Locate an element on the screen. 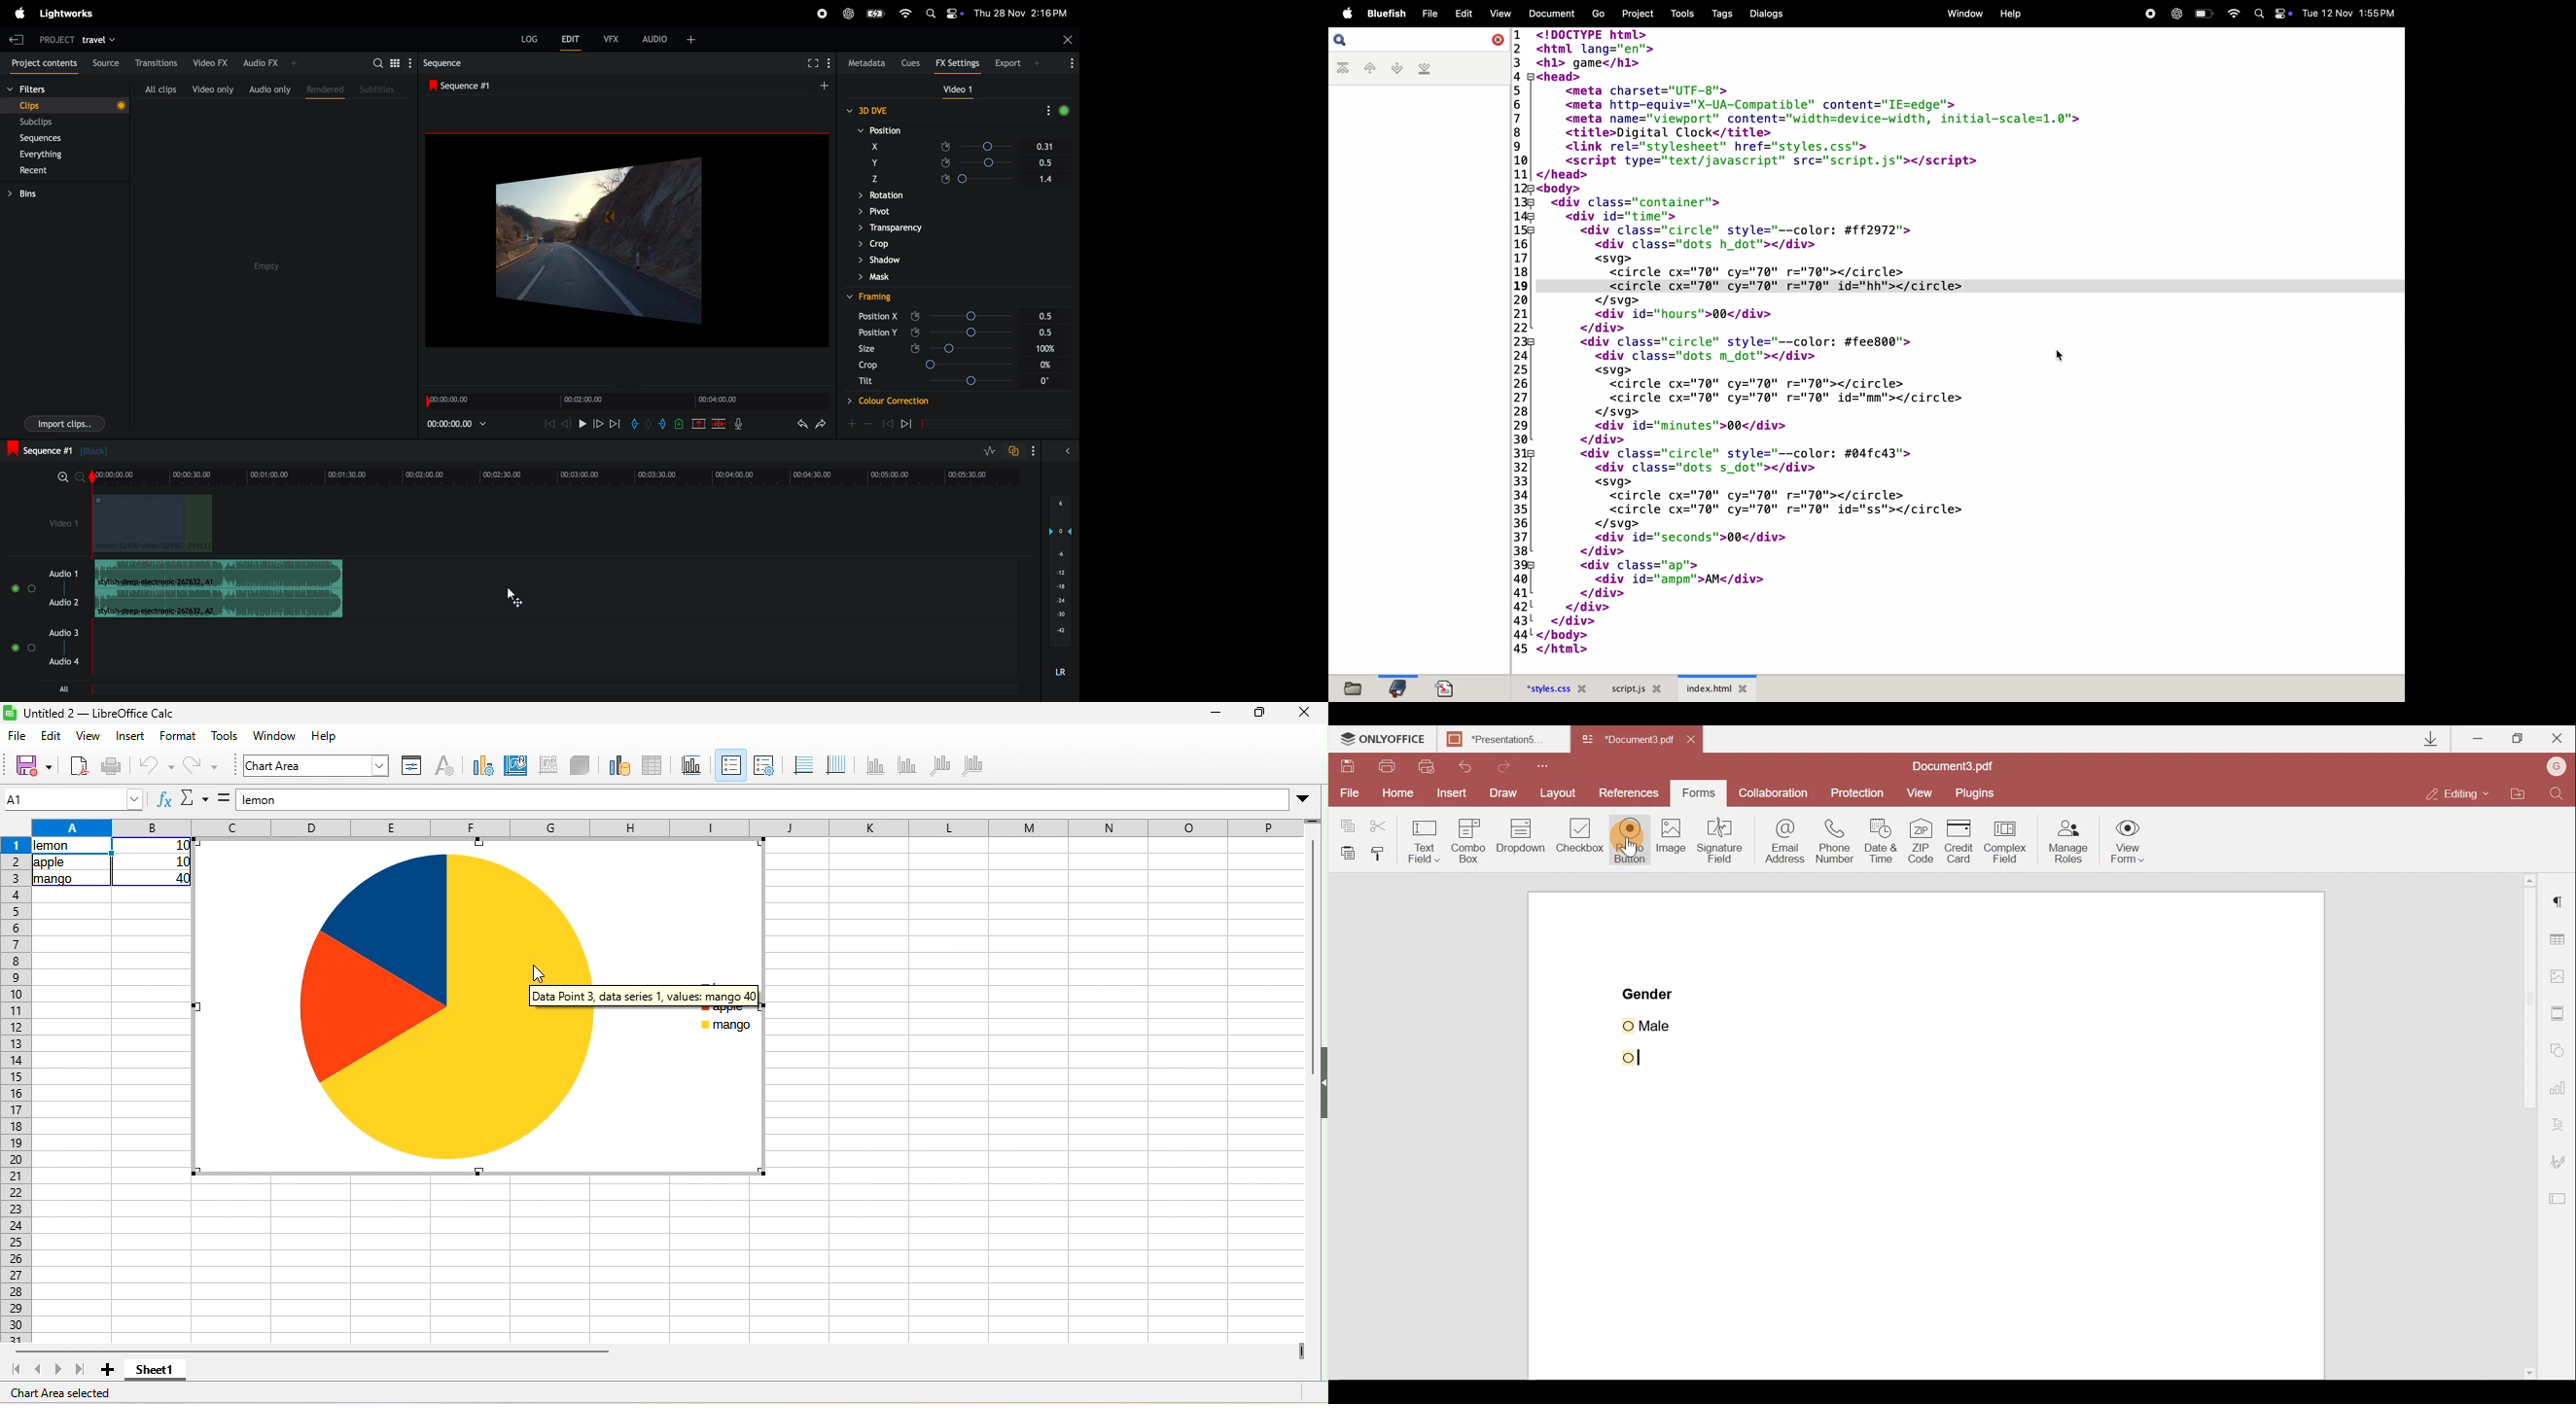 The width and height of the screenshot is (2576, 1428). file is located at coordinates (1428, 11).